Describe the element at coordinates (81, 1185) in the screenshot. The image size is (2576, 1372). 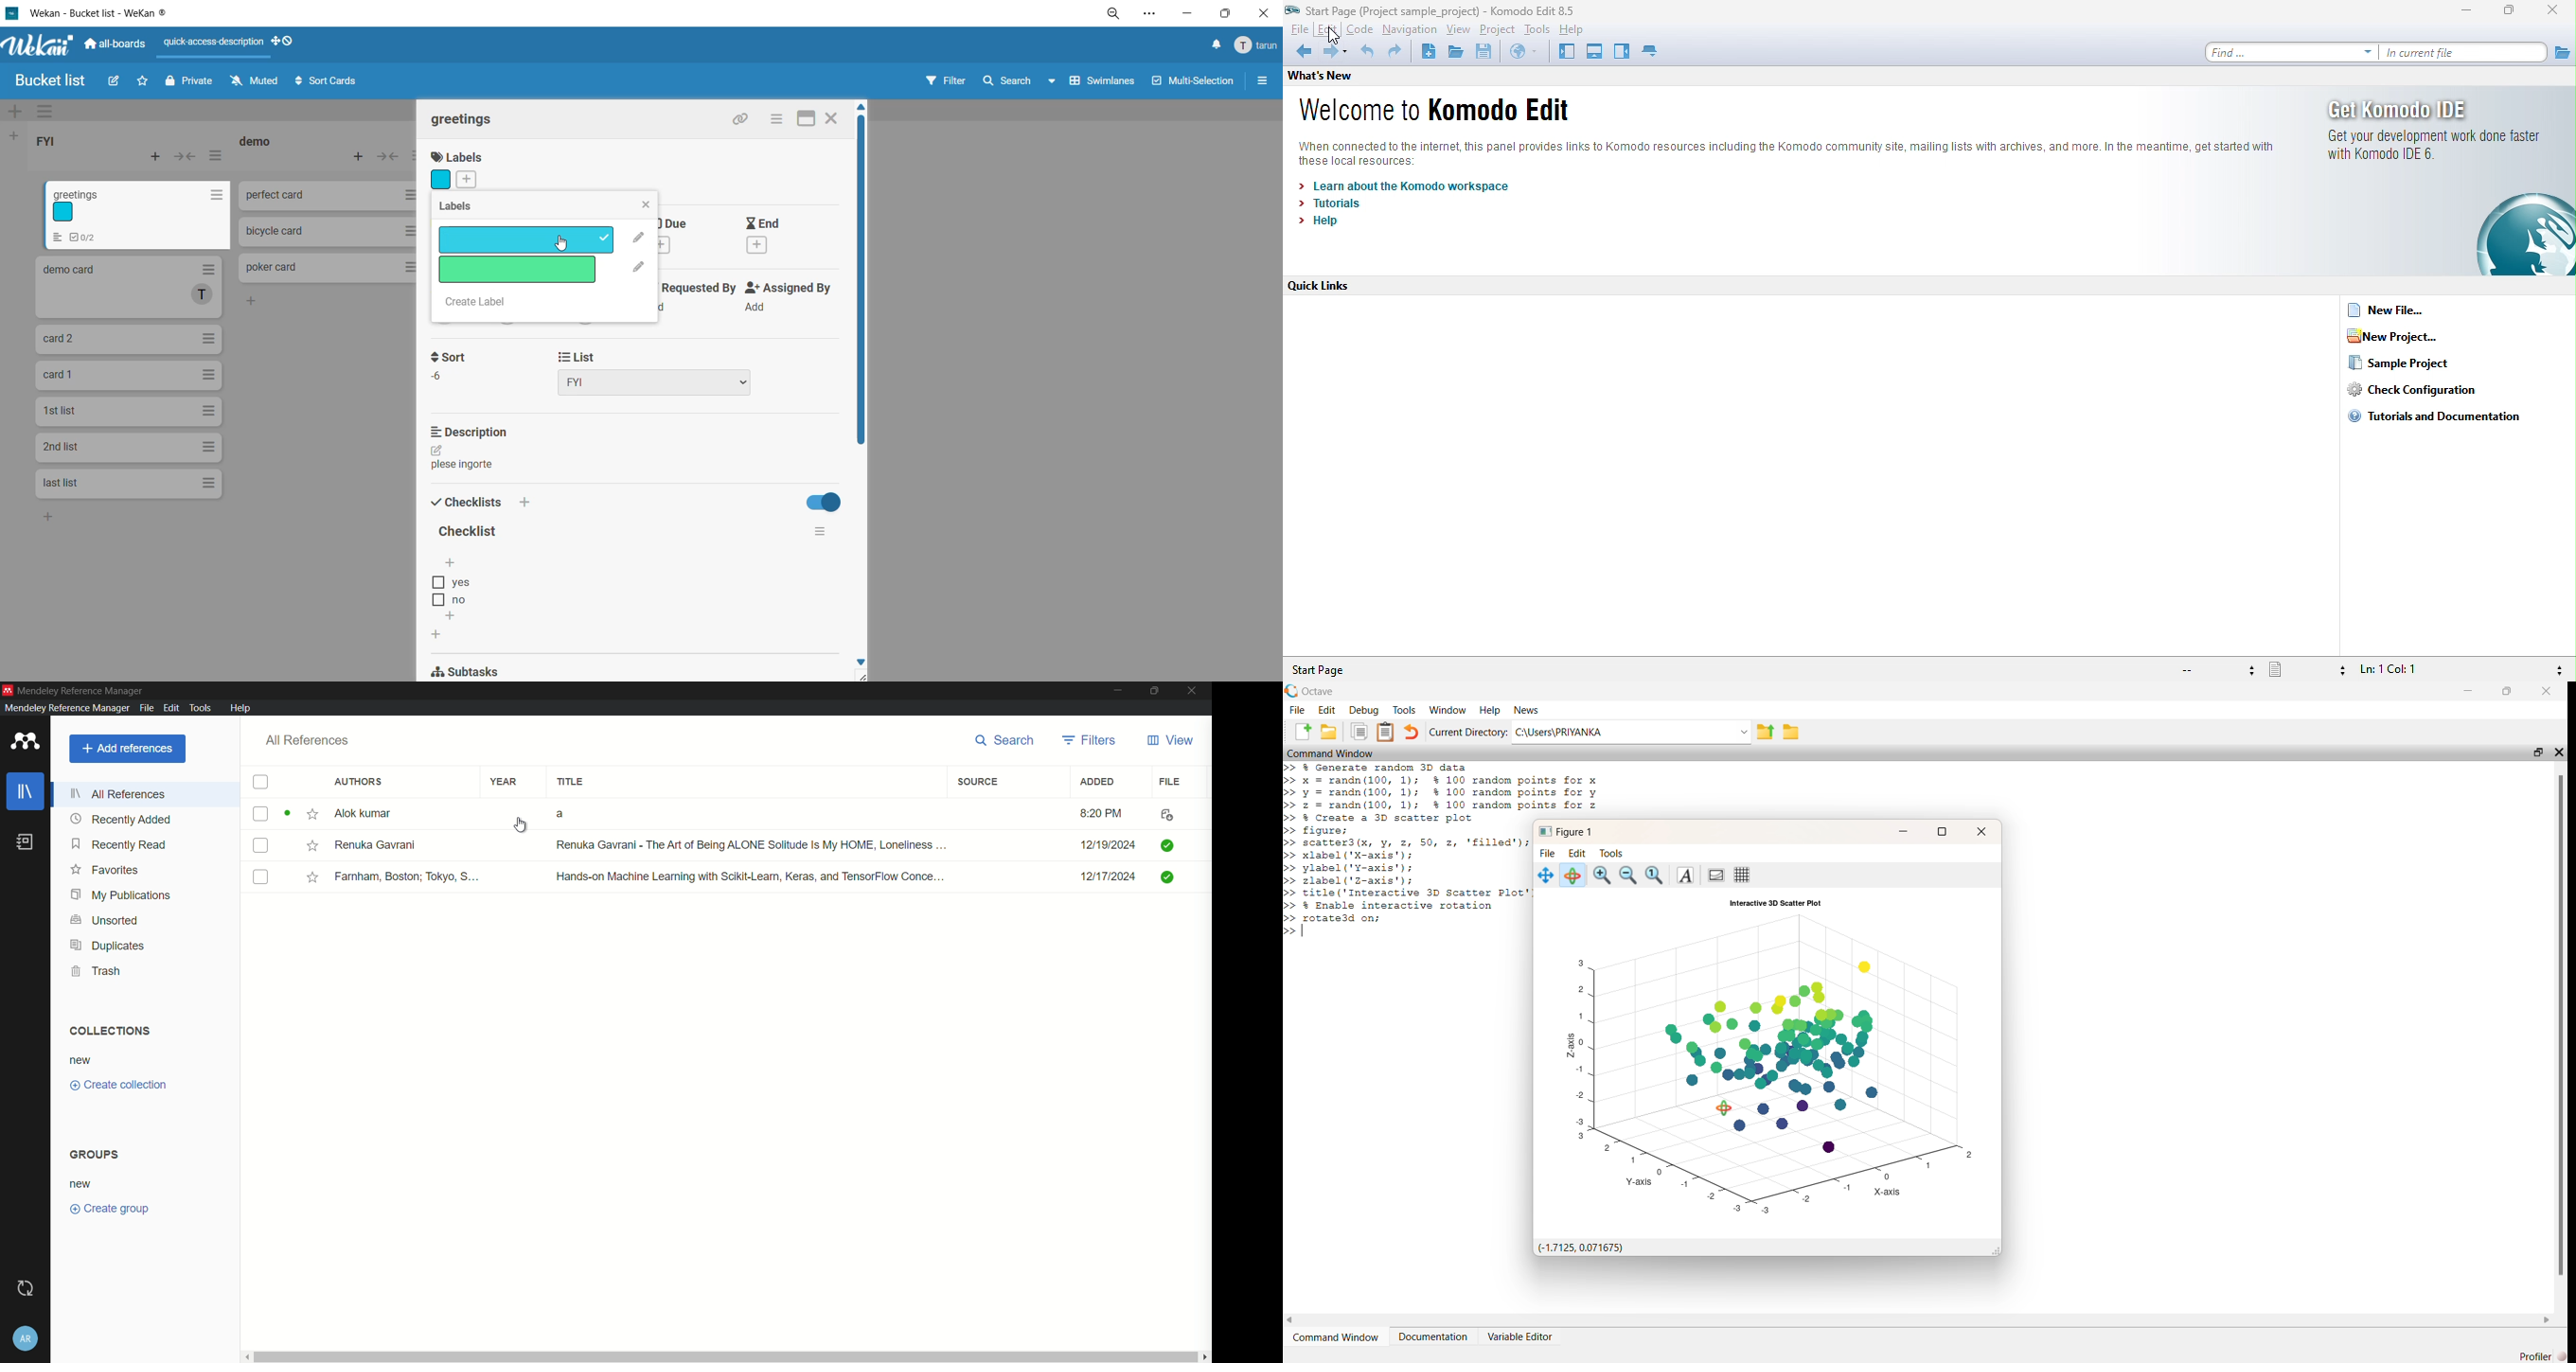
I see `new` at that location.